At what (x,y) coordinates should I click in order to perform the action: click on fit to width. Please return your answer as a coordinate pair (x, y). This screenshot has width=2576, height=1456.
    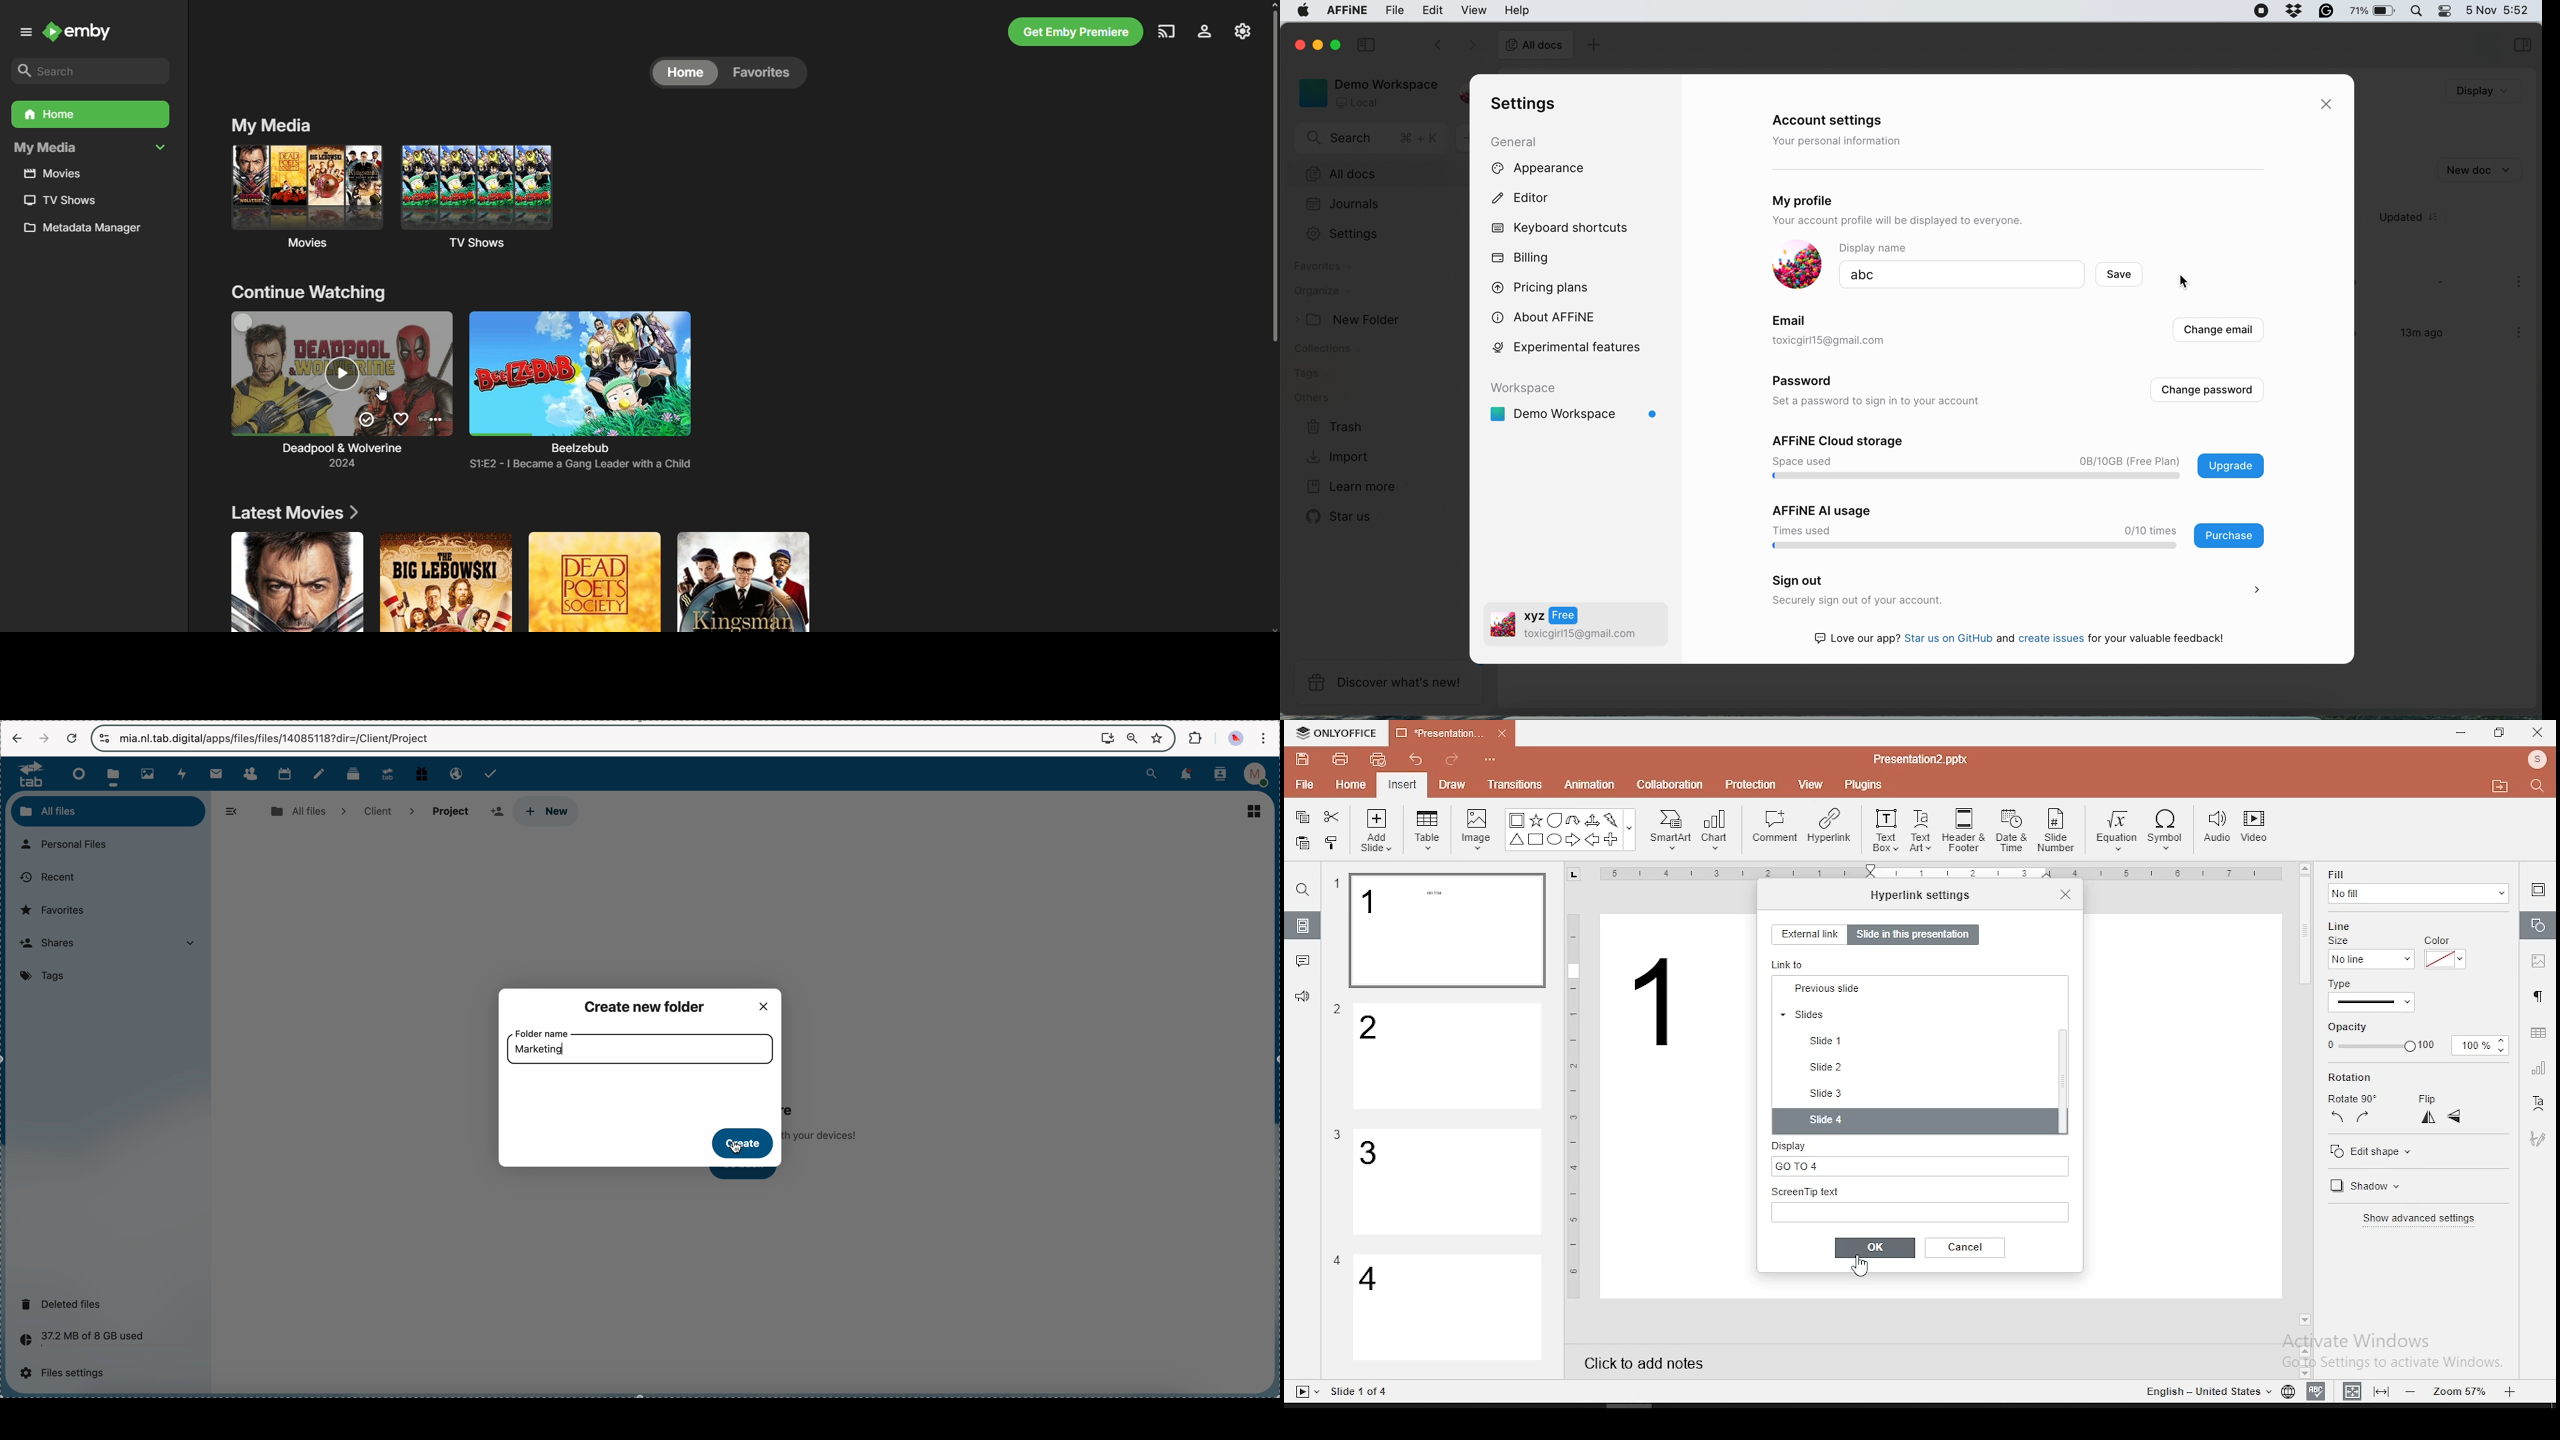
    Looking at the image, I should click on (2348, 1390).